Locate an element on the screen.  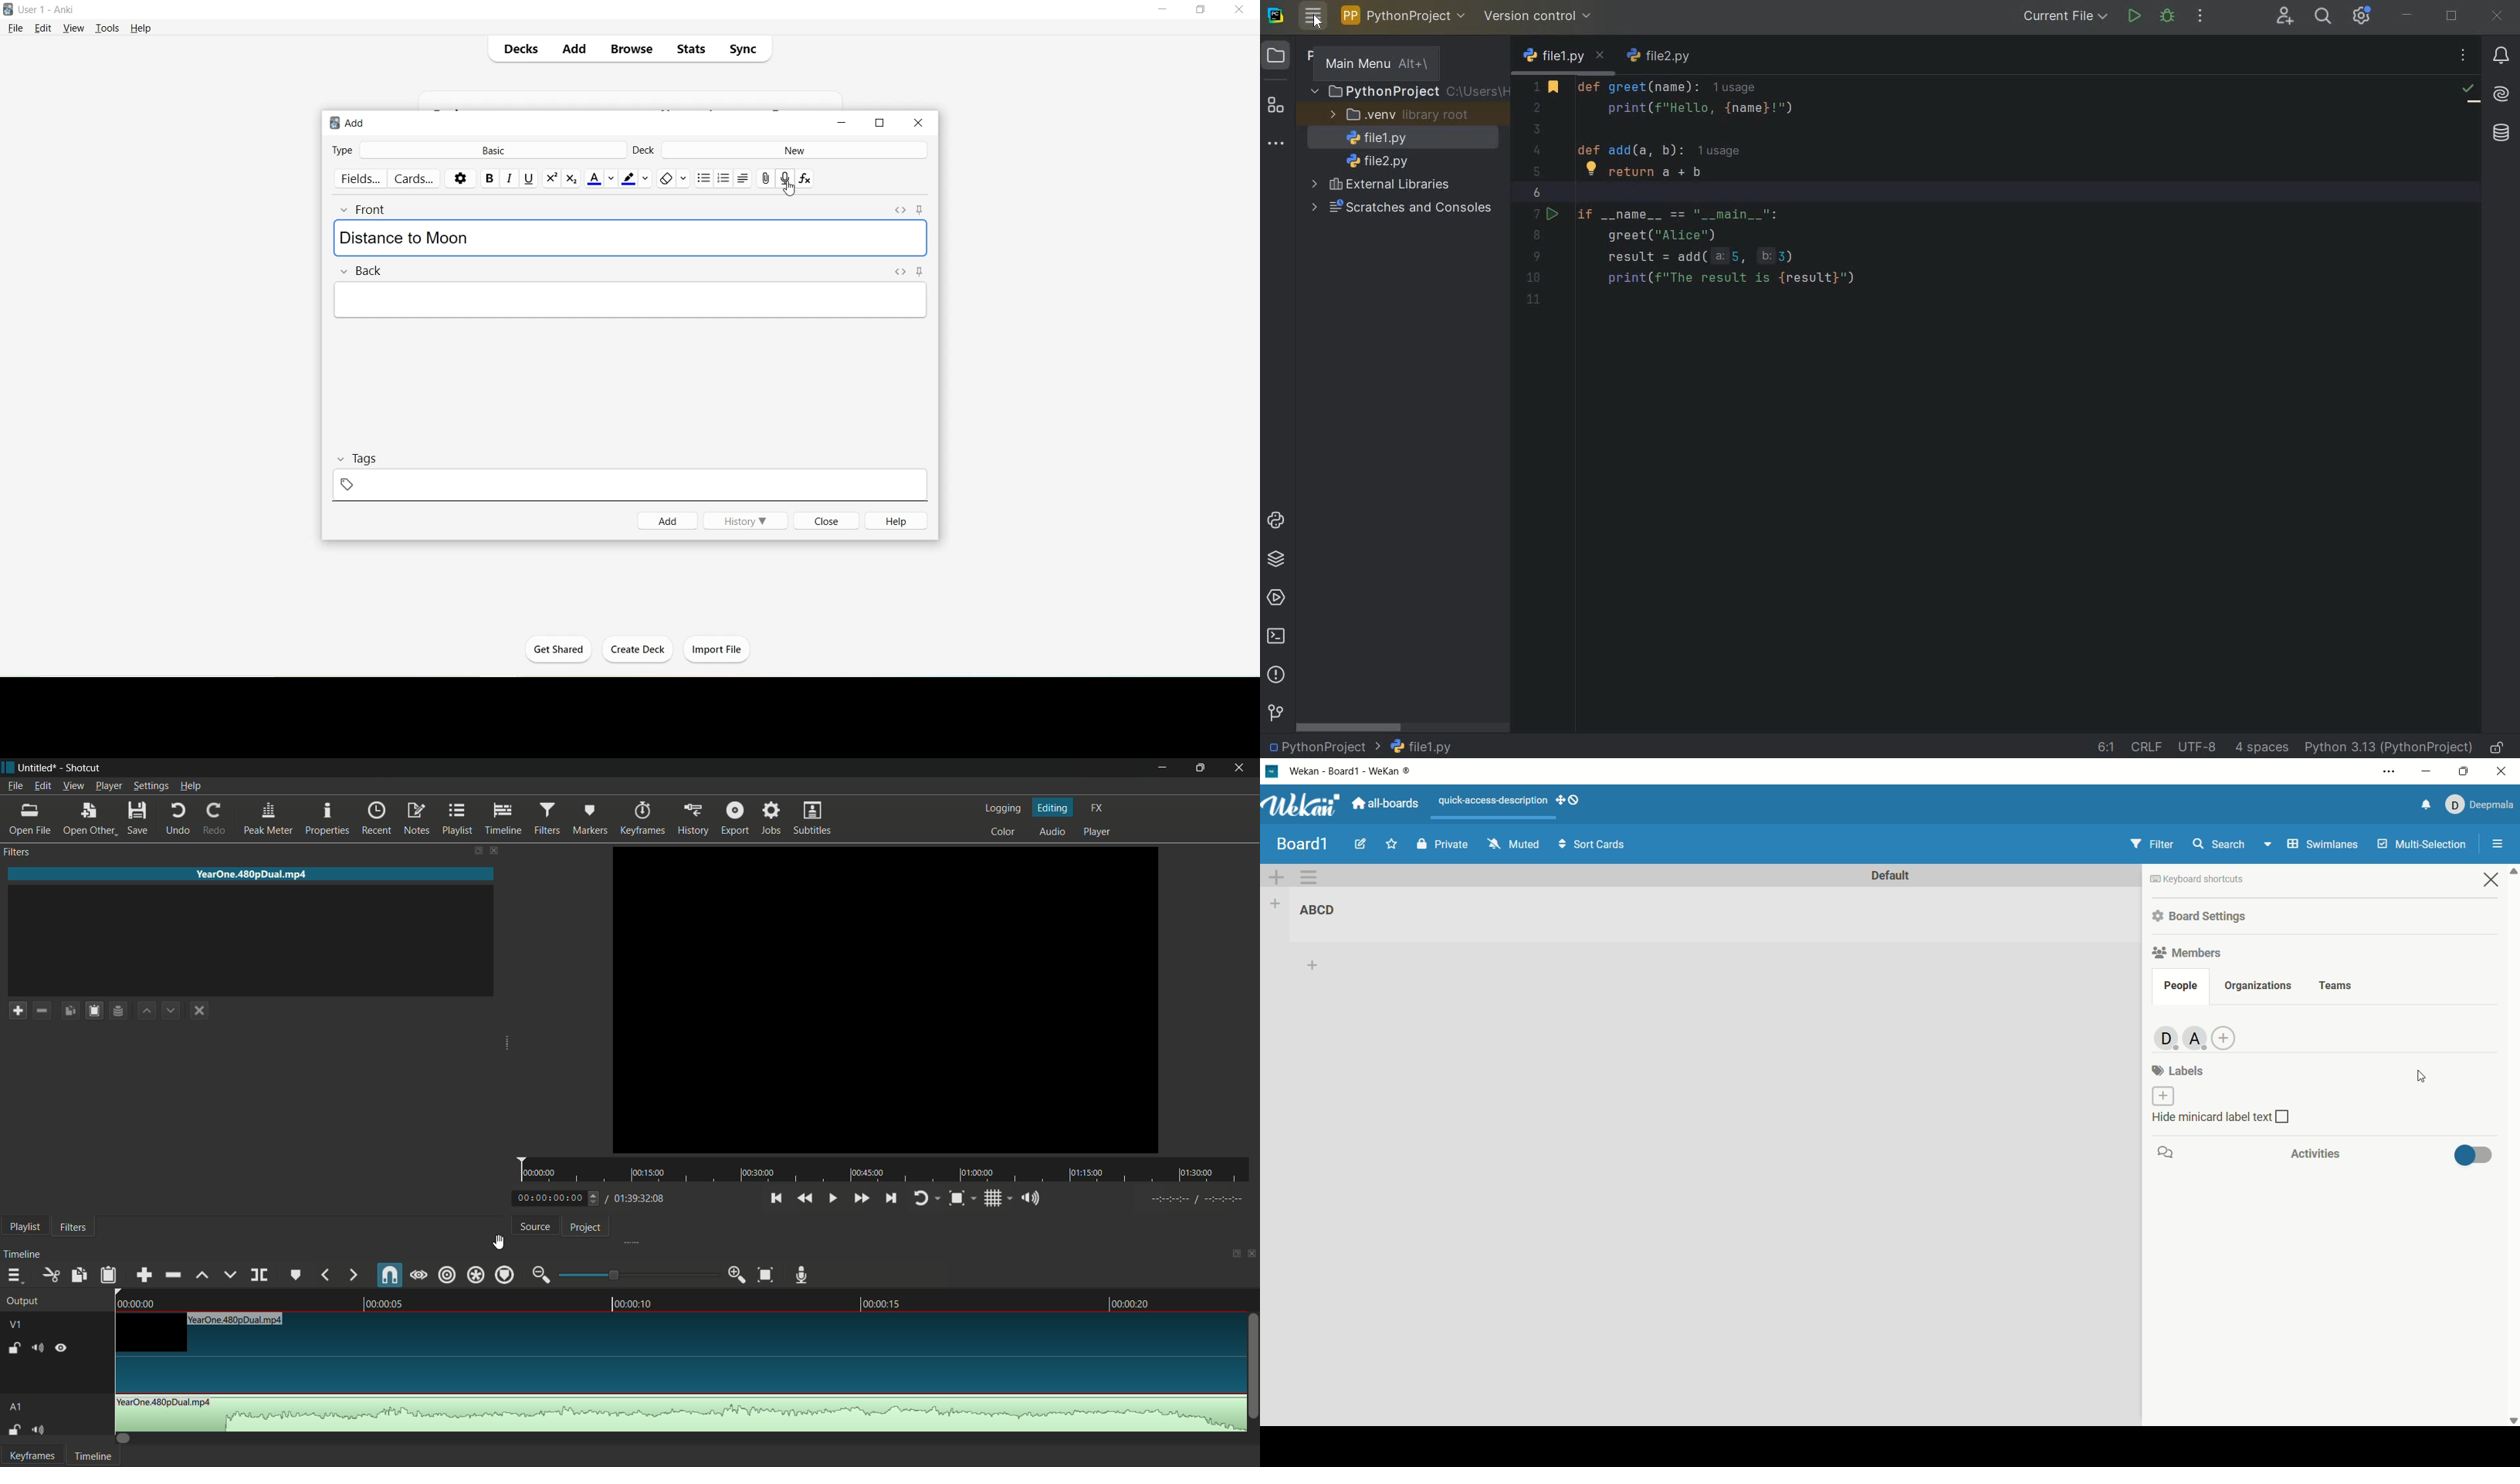
Distance to Moon is located at coordinates (404, 236).